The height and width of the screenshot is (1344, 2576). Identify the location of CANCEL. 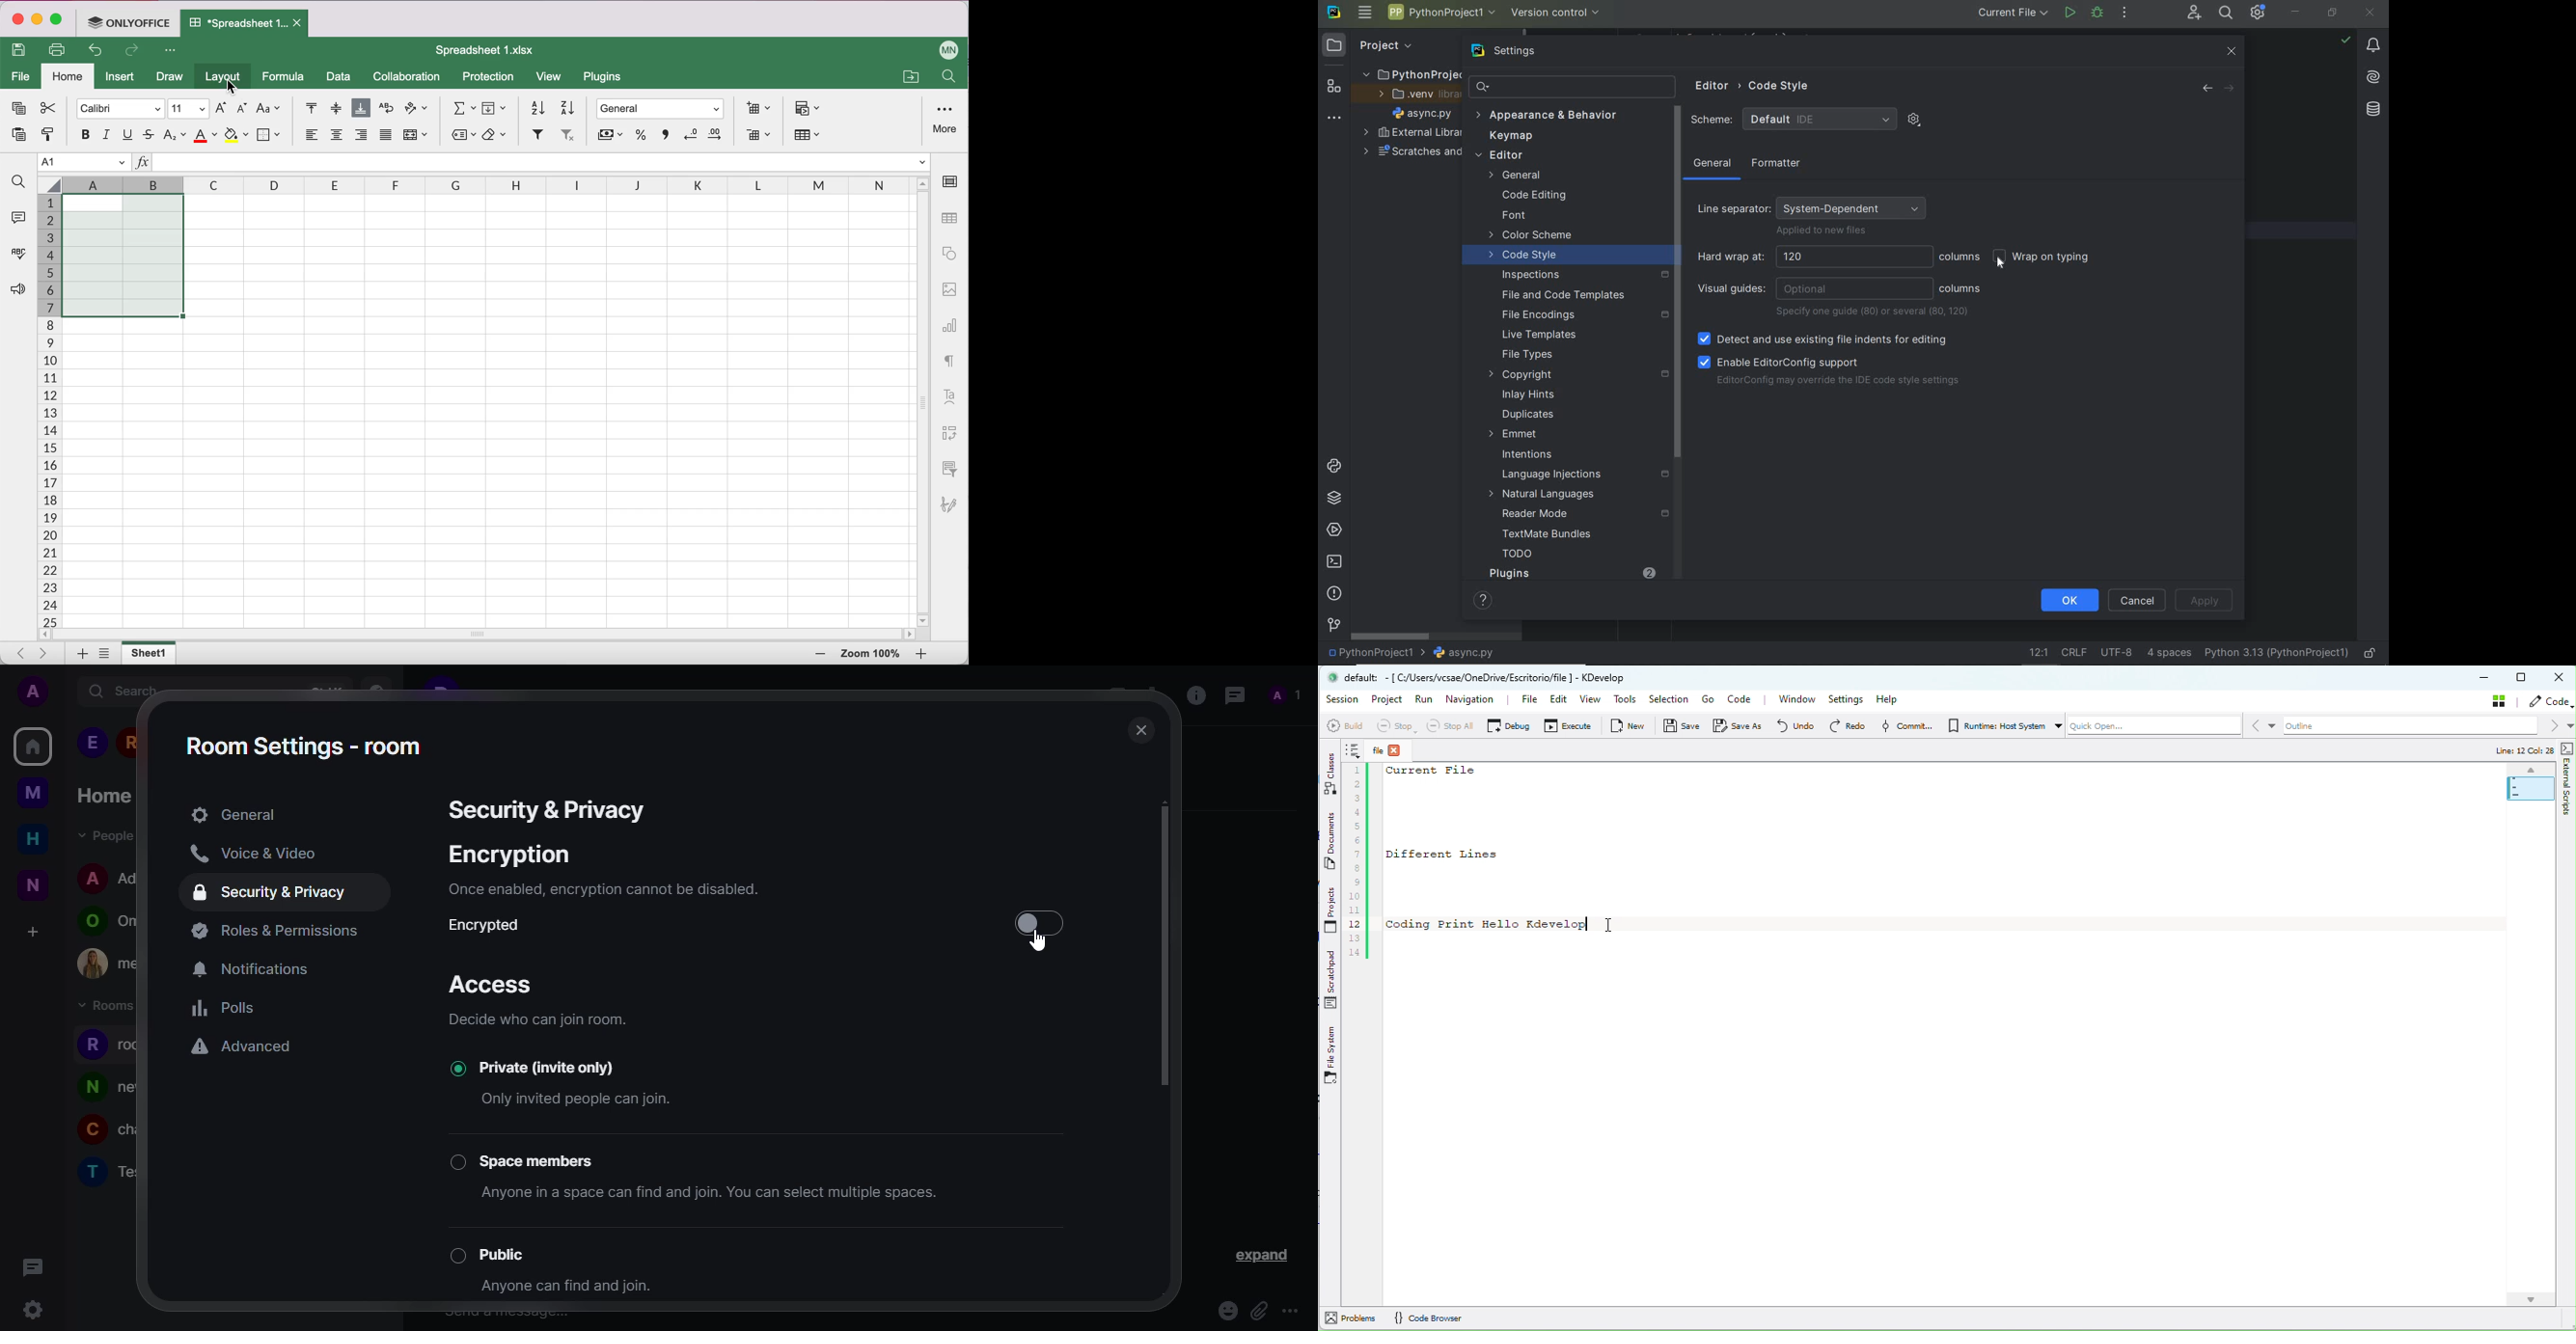
(2138, 600).